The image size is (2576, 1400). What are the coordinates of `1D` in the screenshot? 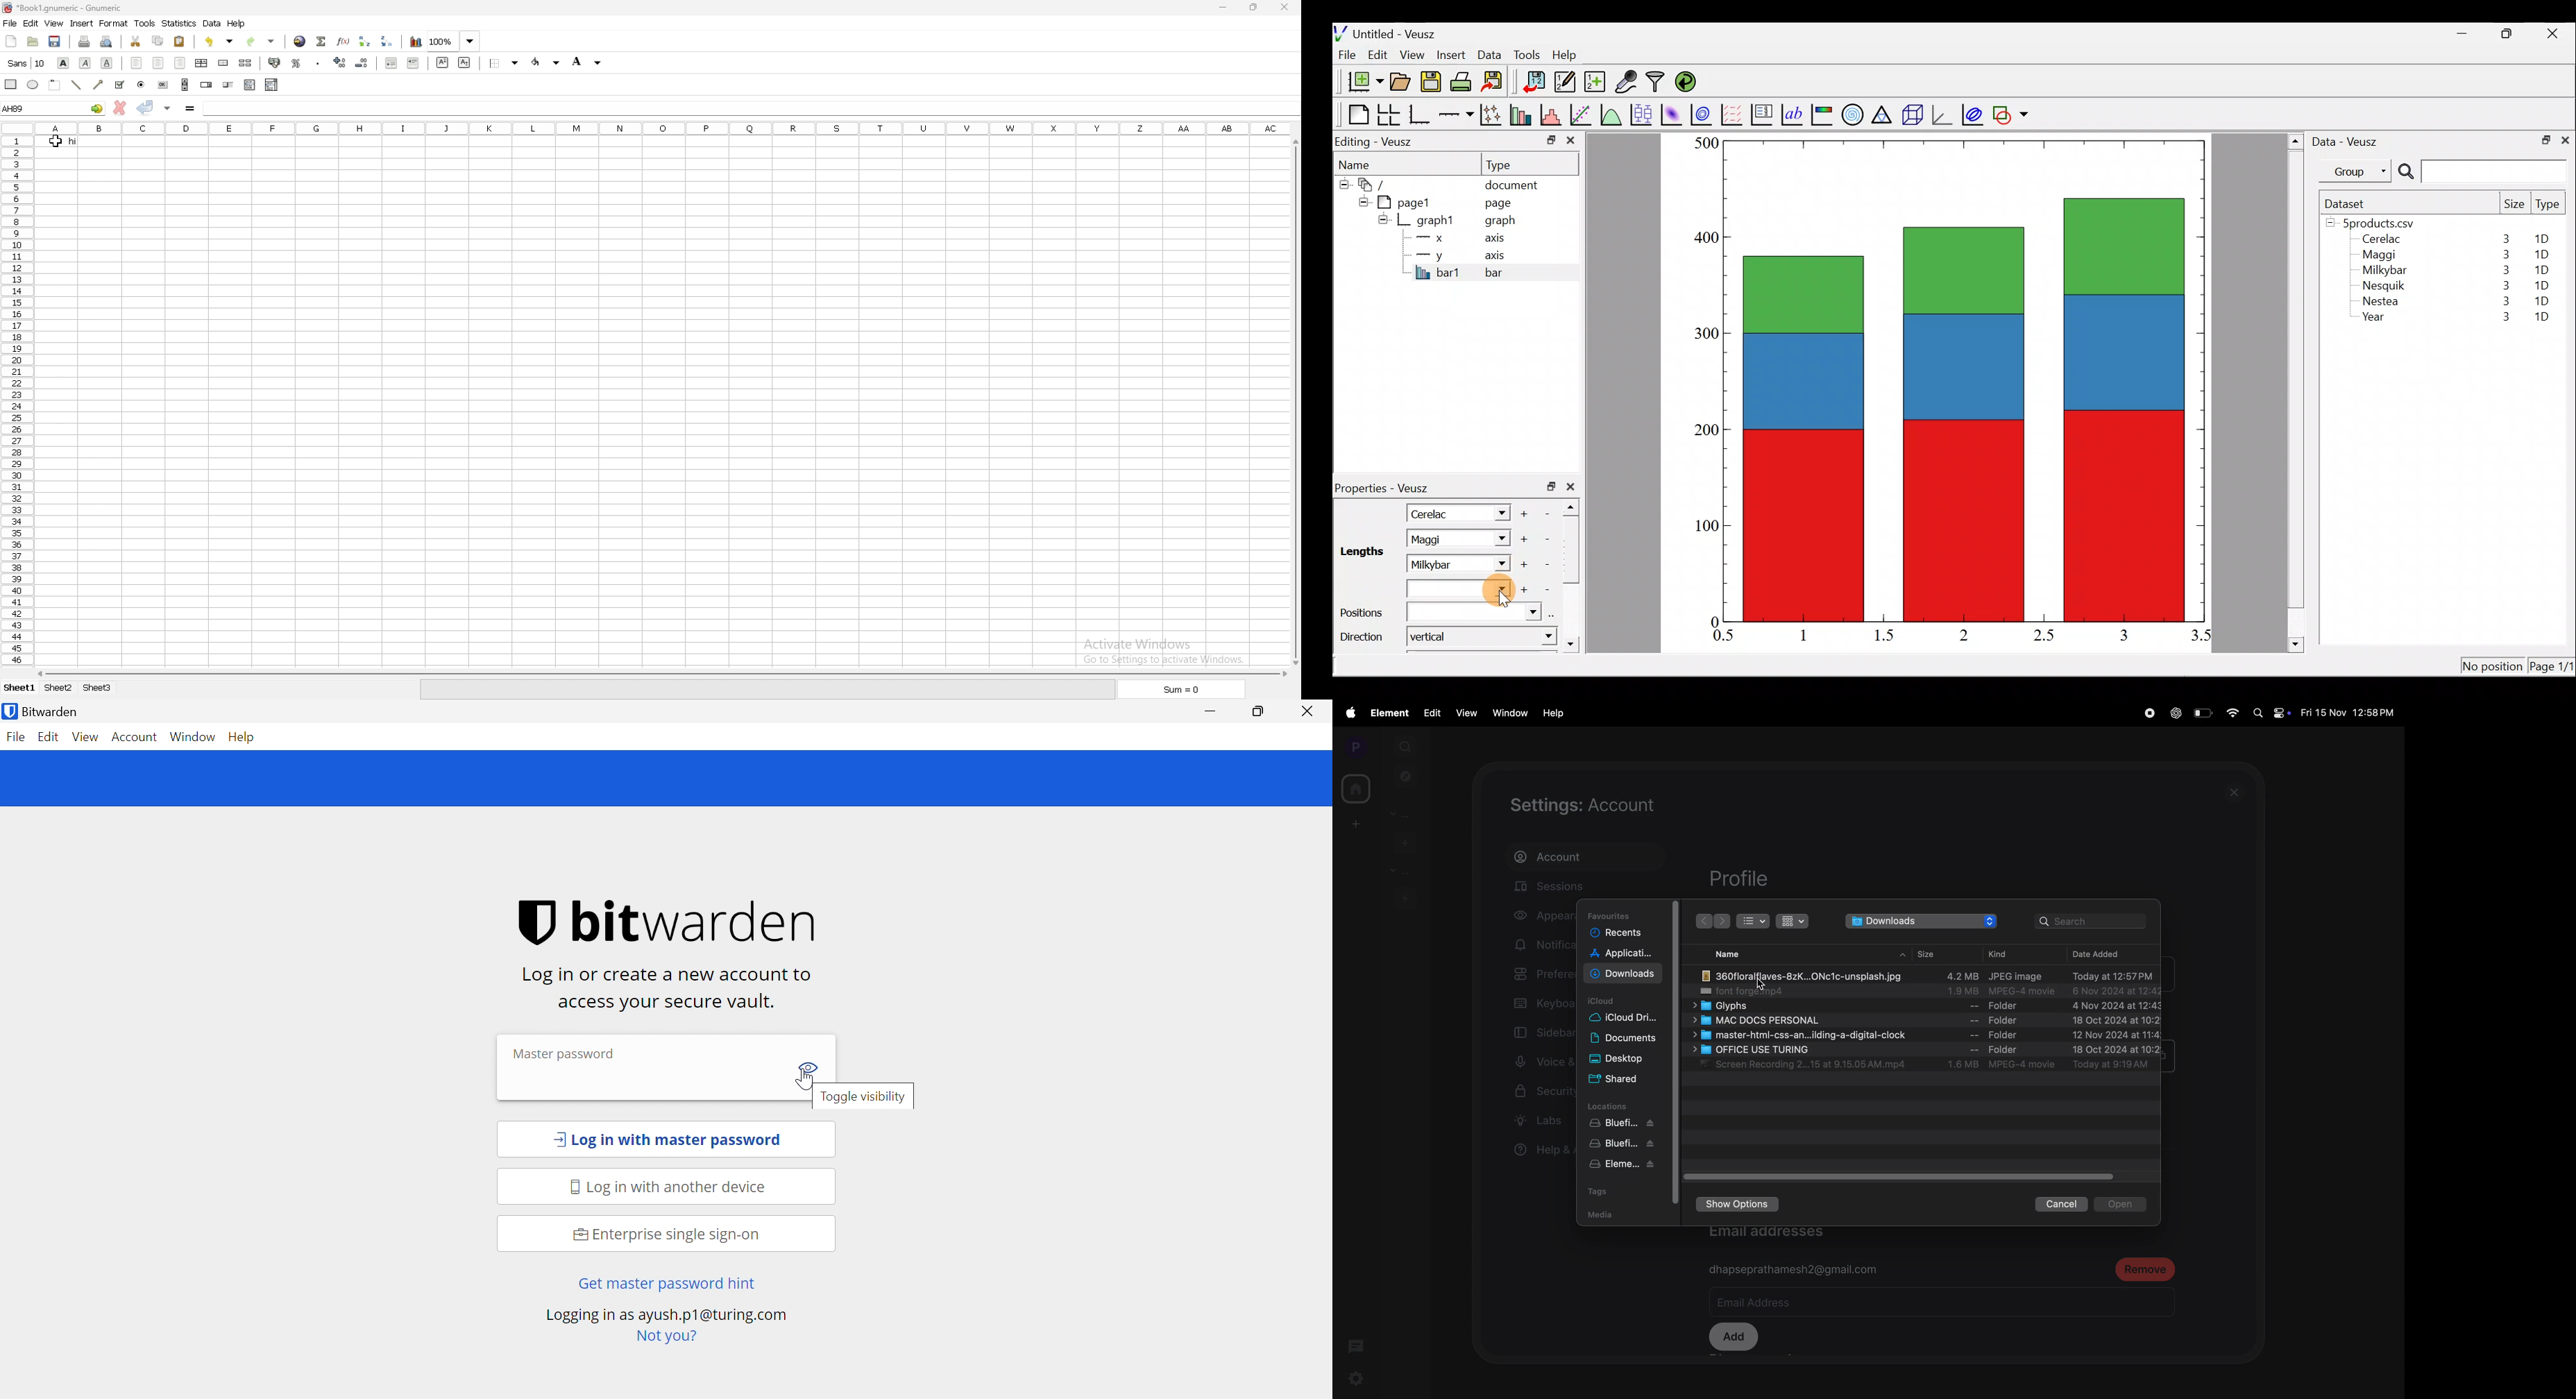 It's located at (2542, 301).